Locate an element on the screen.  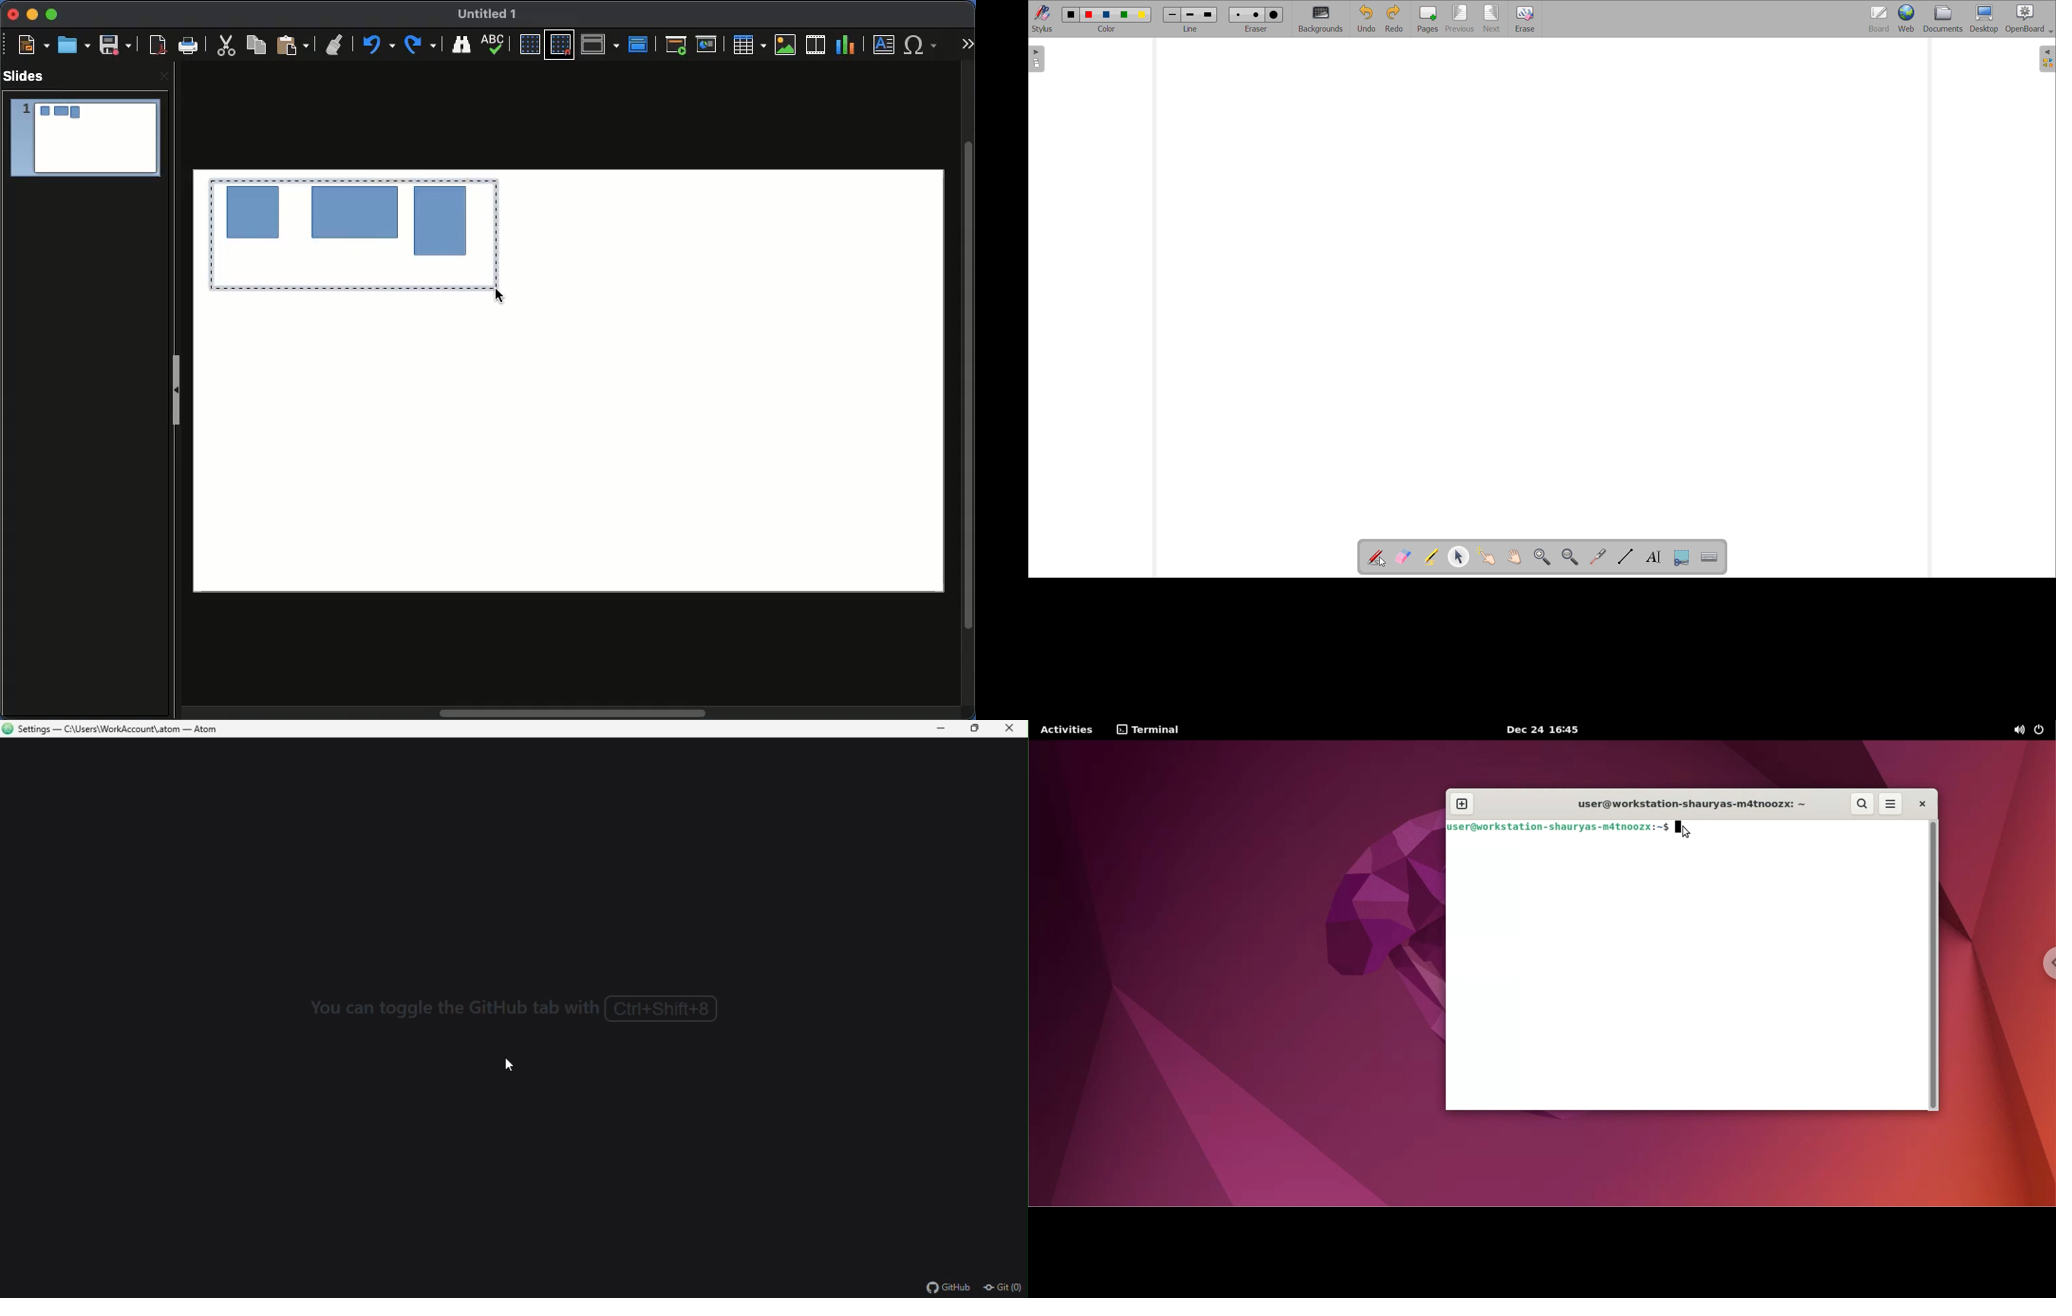
Close is located at coordinates (13, 15).